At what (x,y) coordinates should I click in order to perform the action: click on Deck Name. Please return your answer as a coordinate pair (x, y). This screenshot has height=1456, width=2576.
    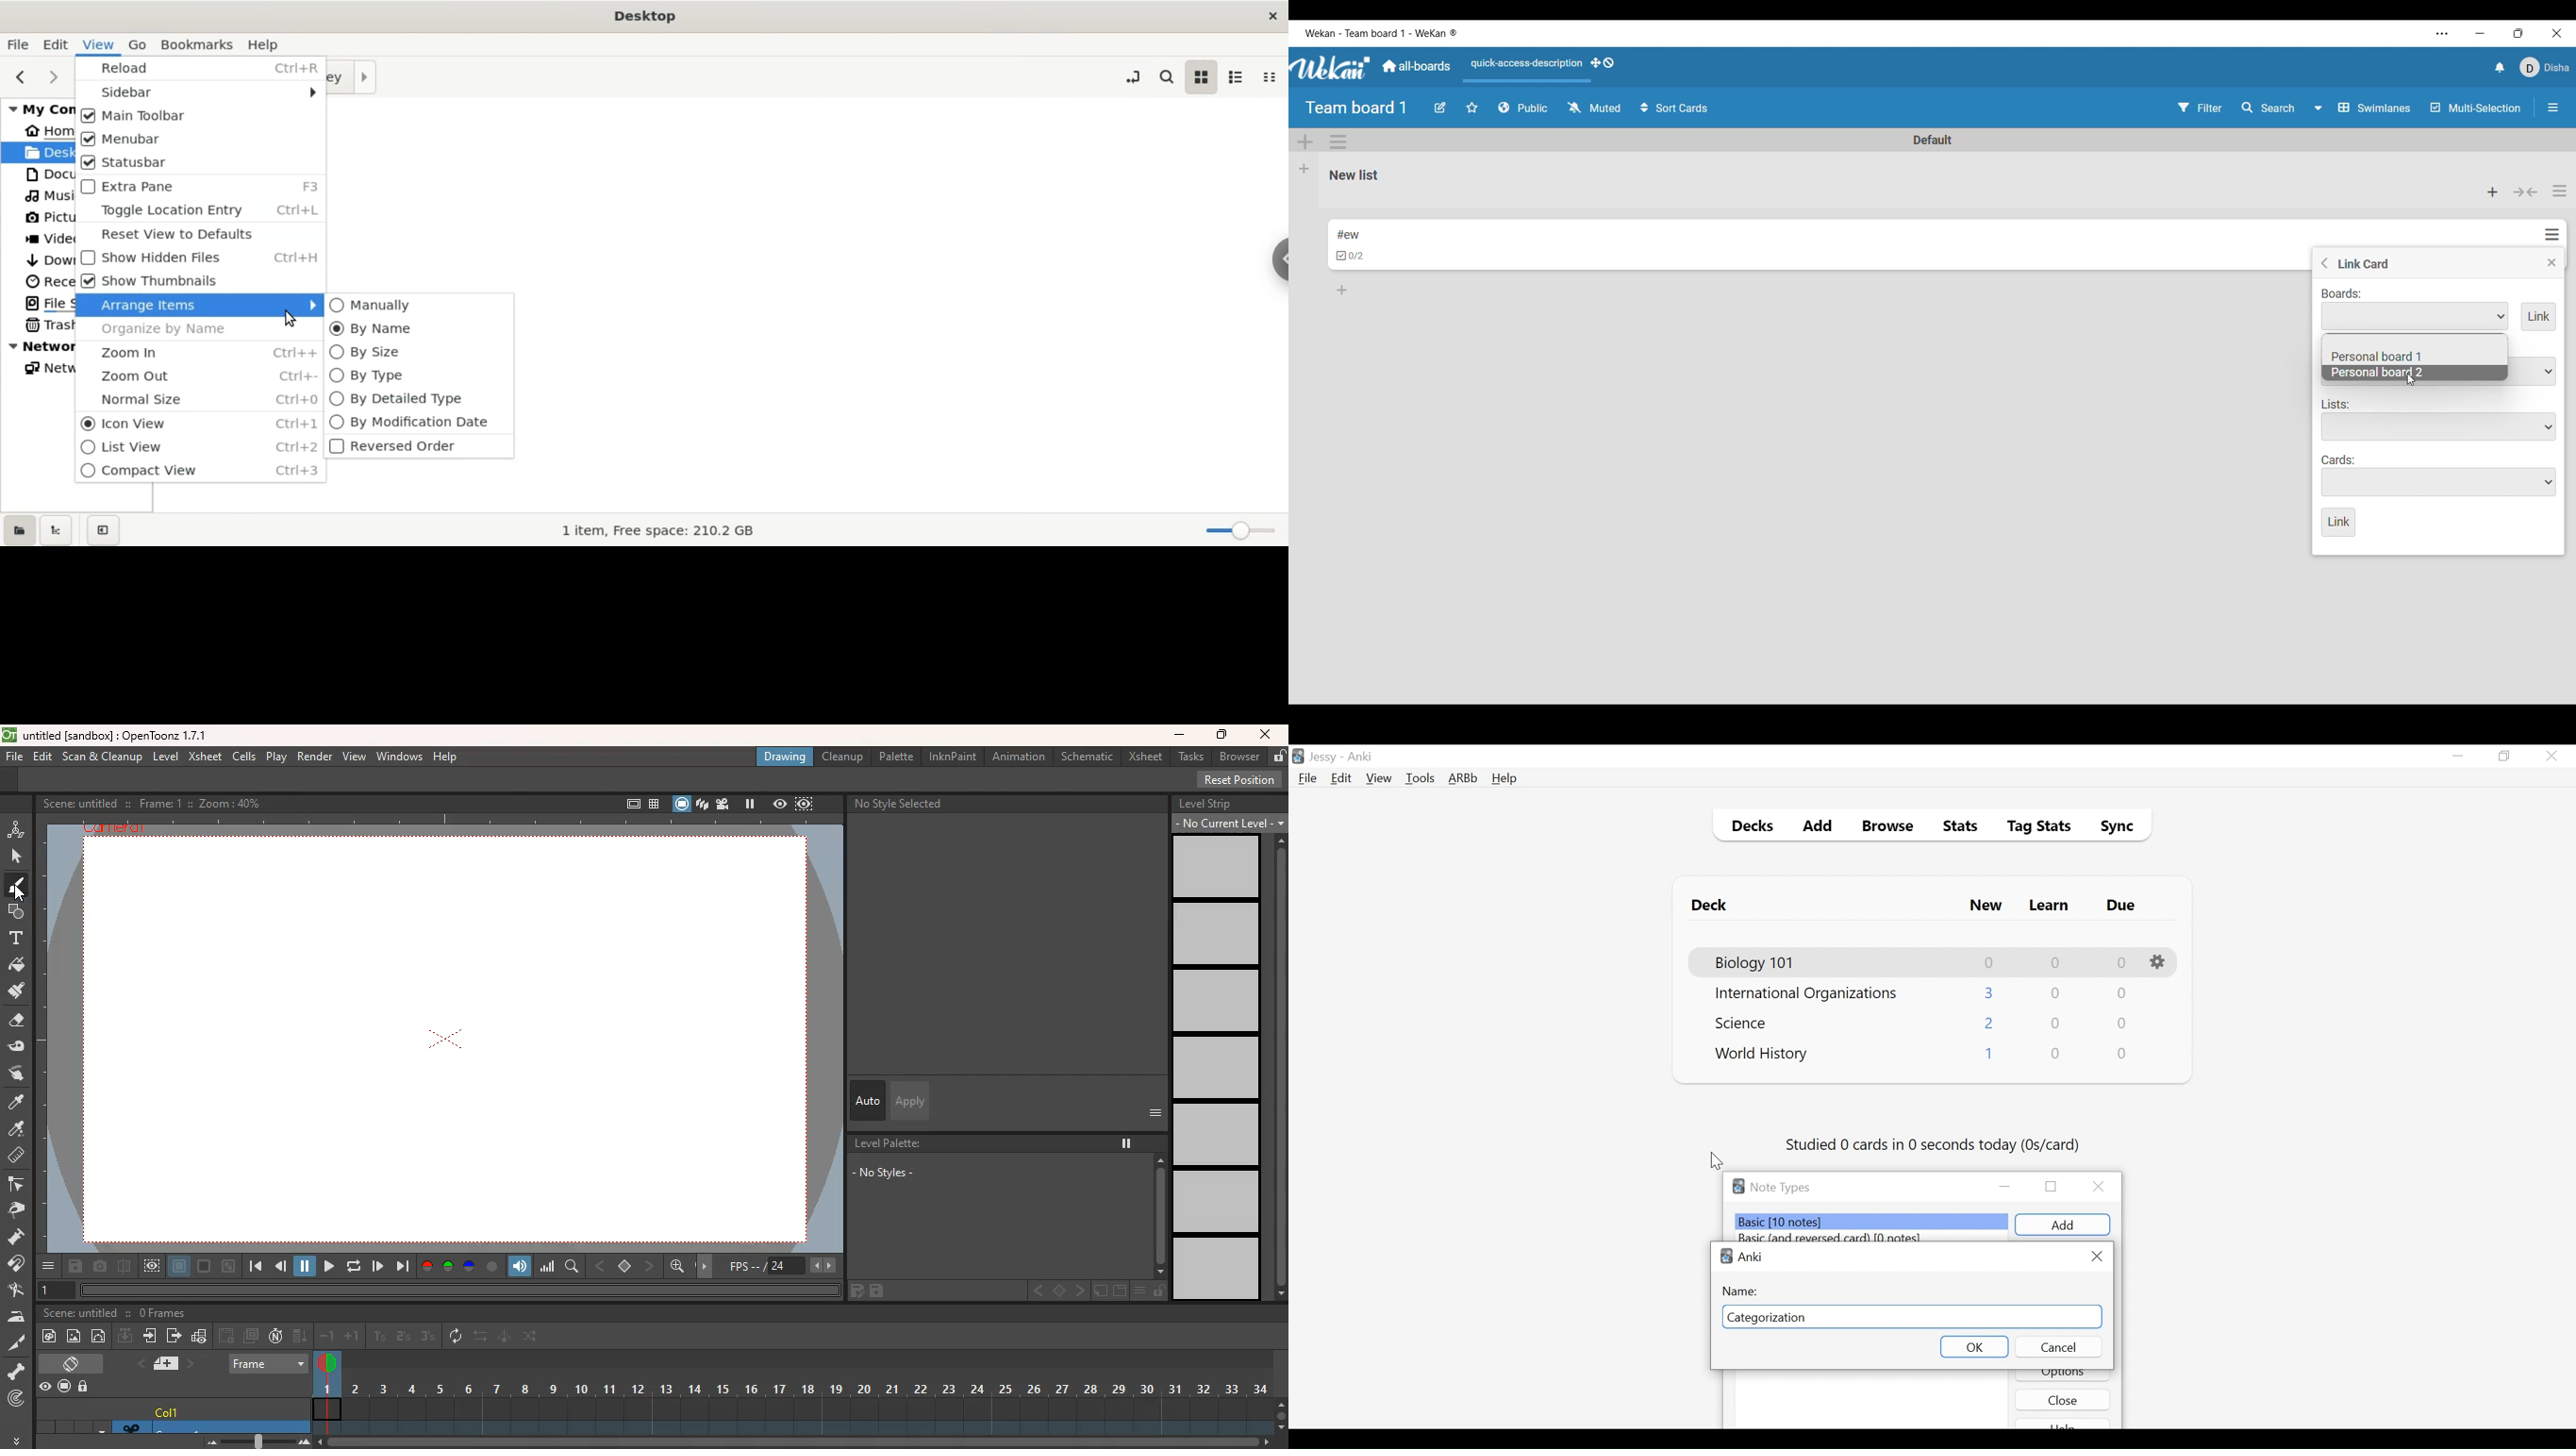
    Looking at the image, I should click on (1756, 963).